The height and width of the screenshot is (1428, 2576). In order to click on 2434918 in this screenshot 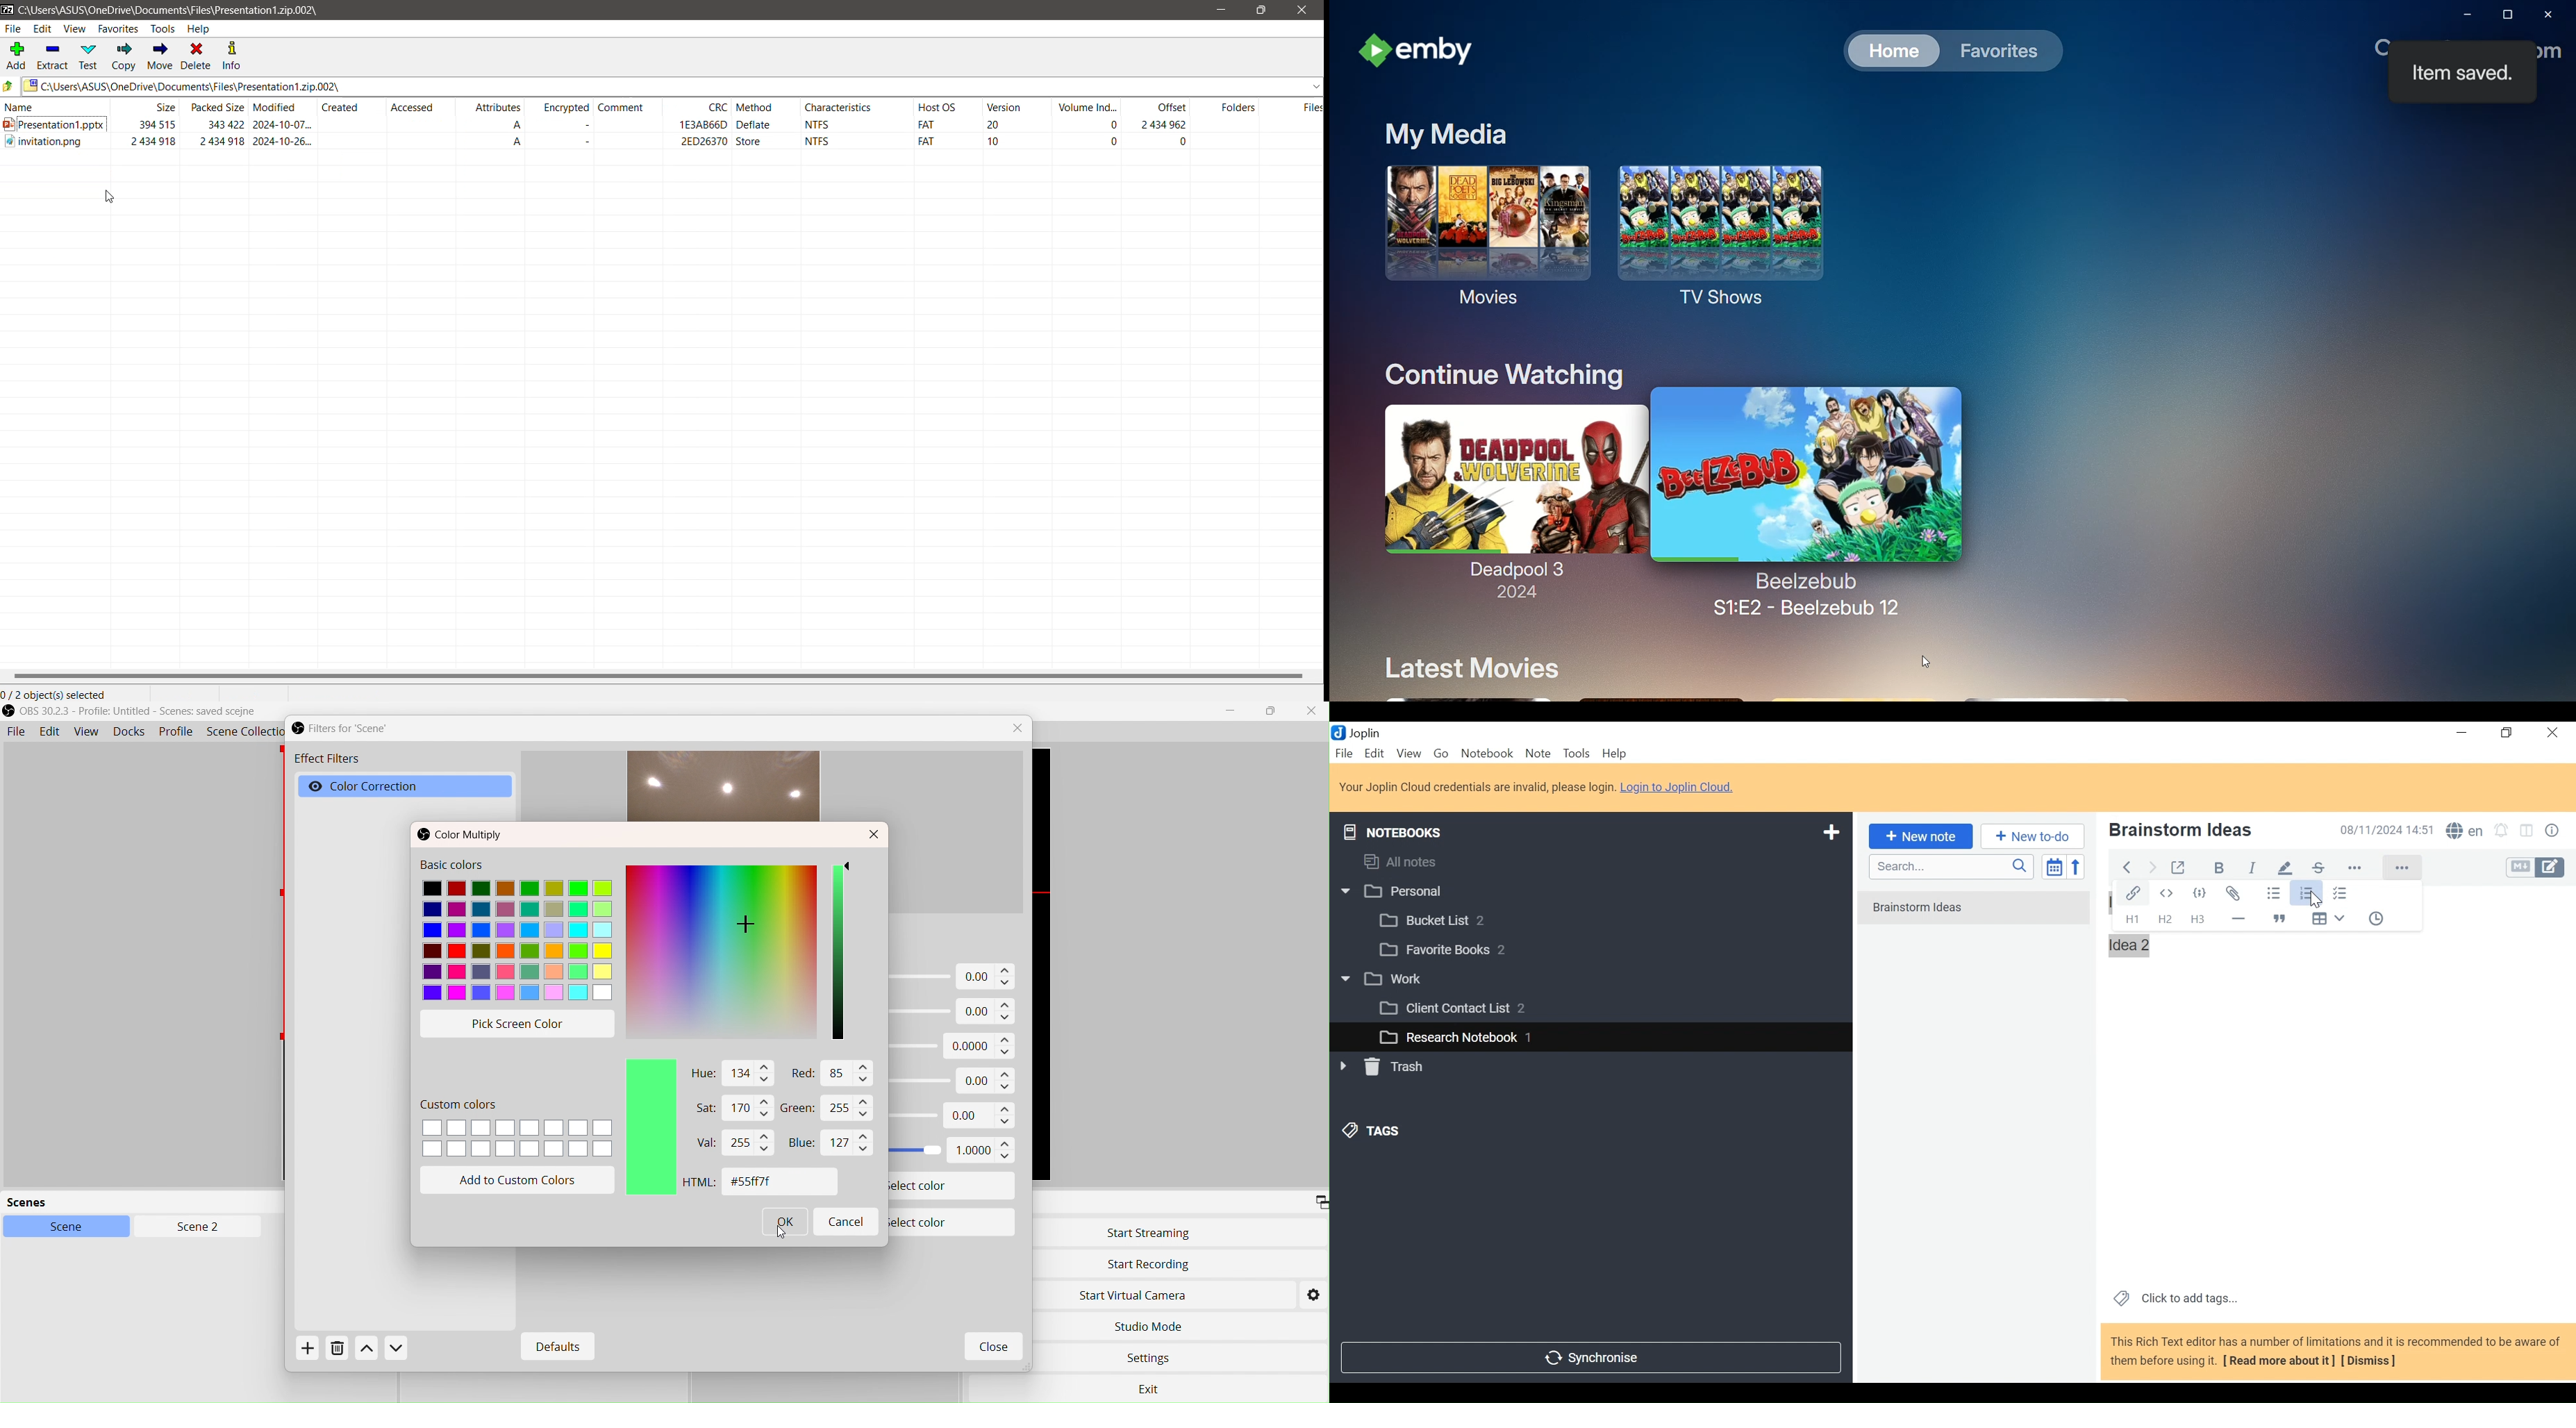, I will do `click(153, 141)`.